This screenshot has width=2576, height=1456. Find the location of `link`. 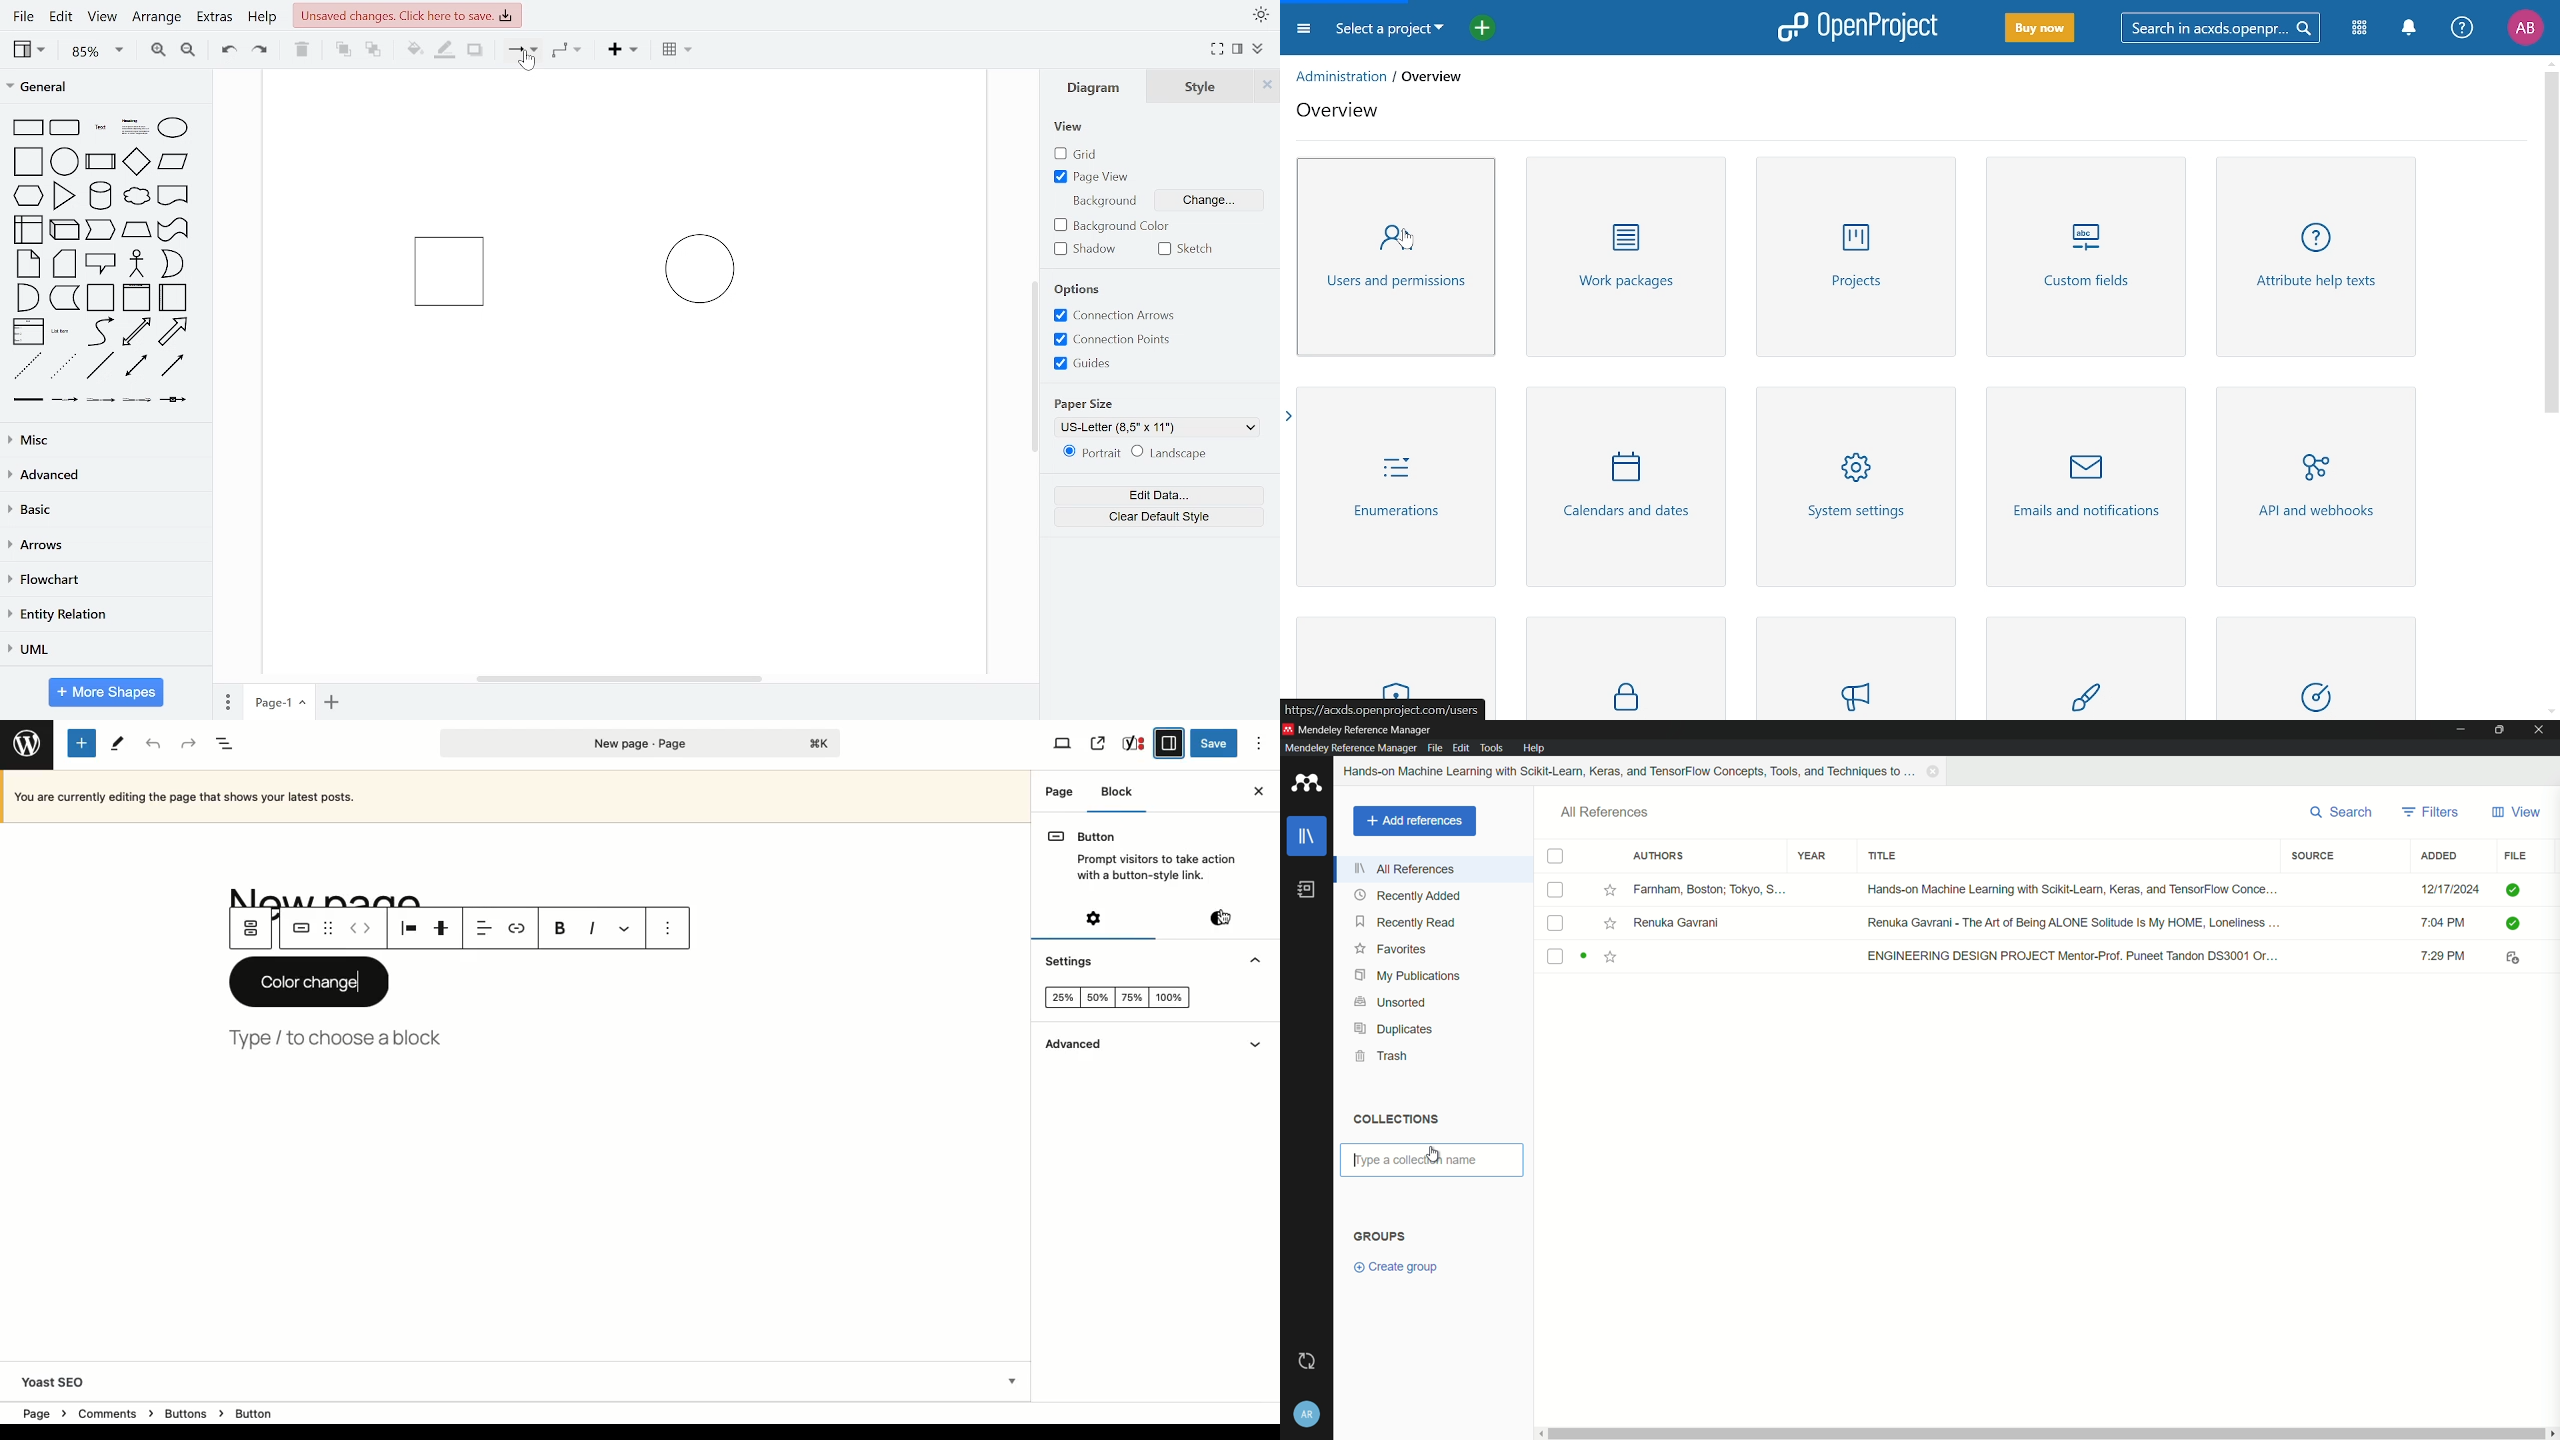

link is located at coordinates (27, 400).